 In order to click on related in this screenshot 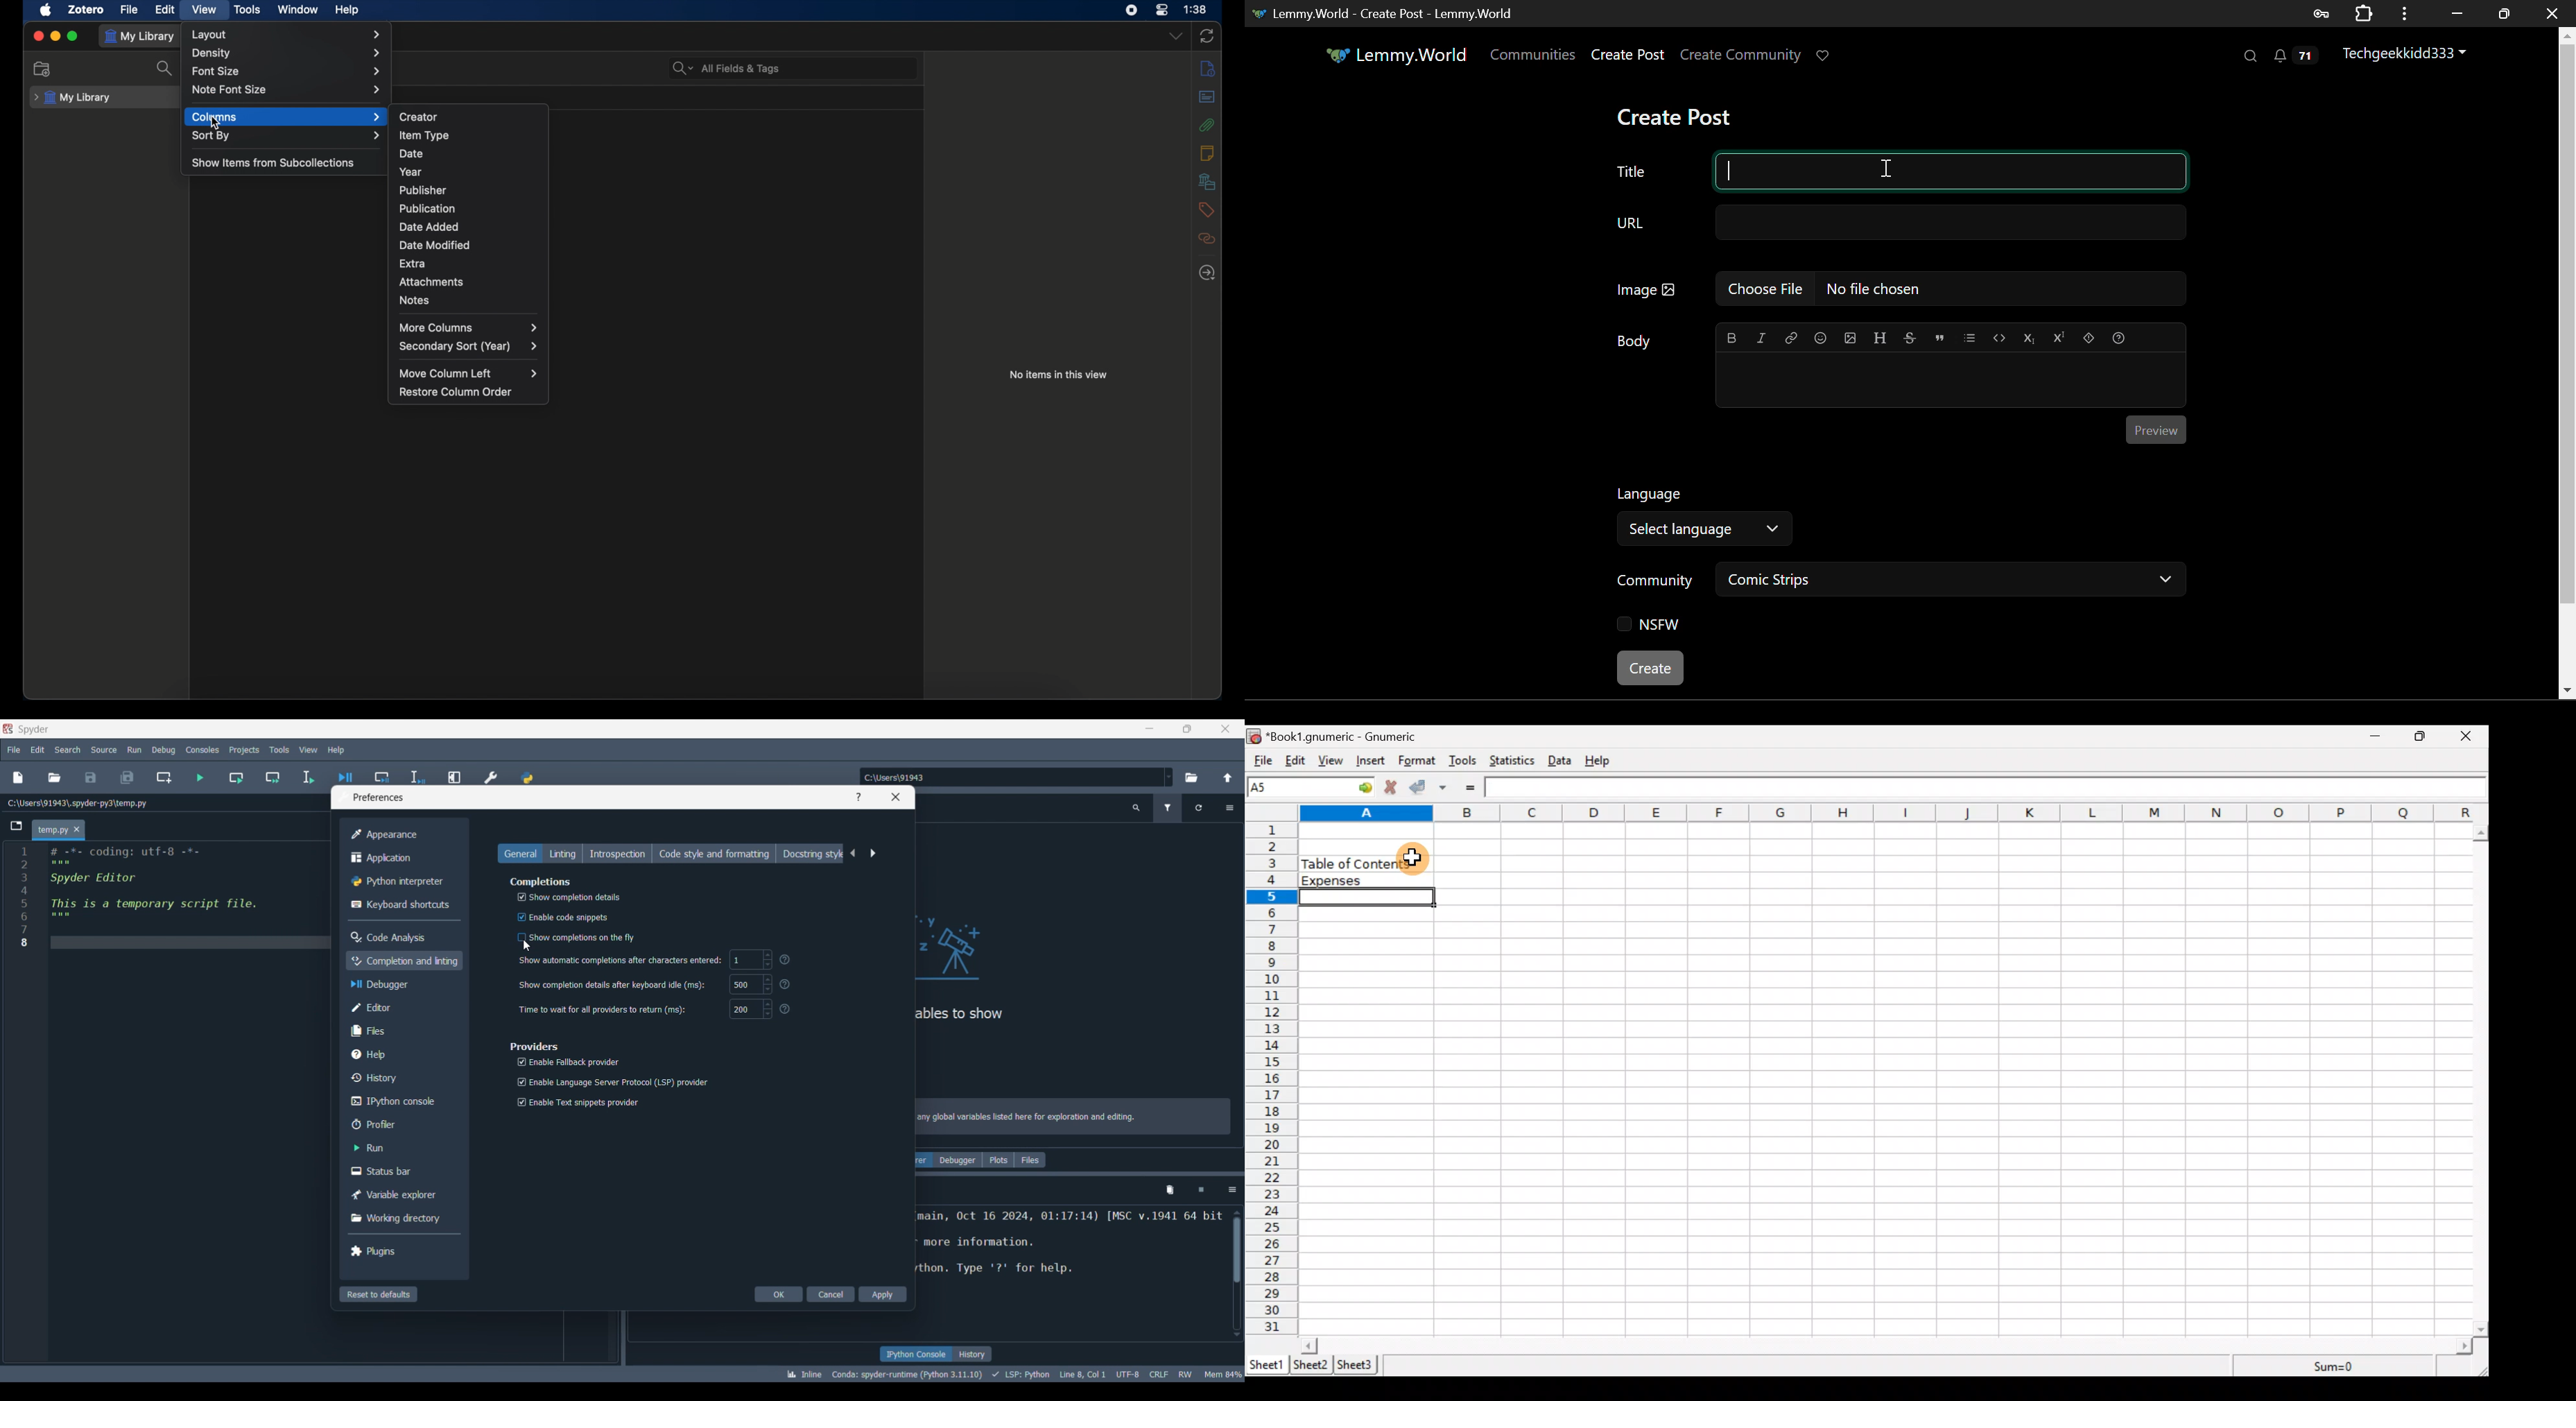, I will do `click(1207, 238)`.